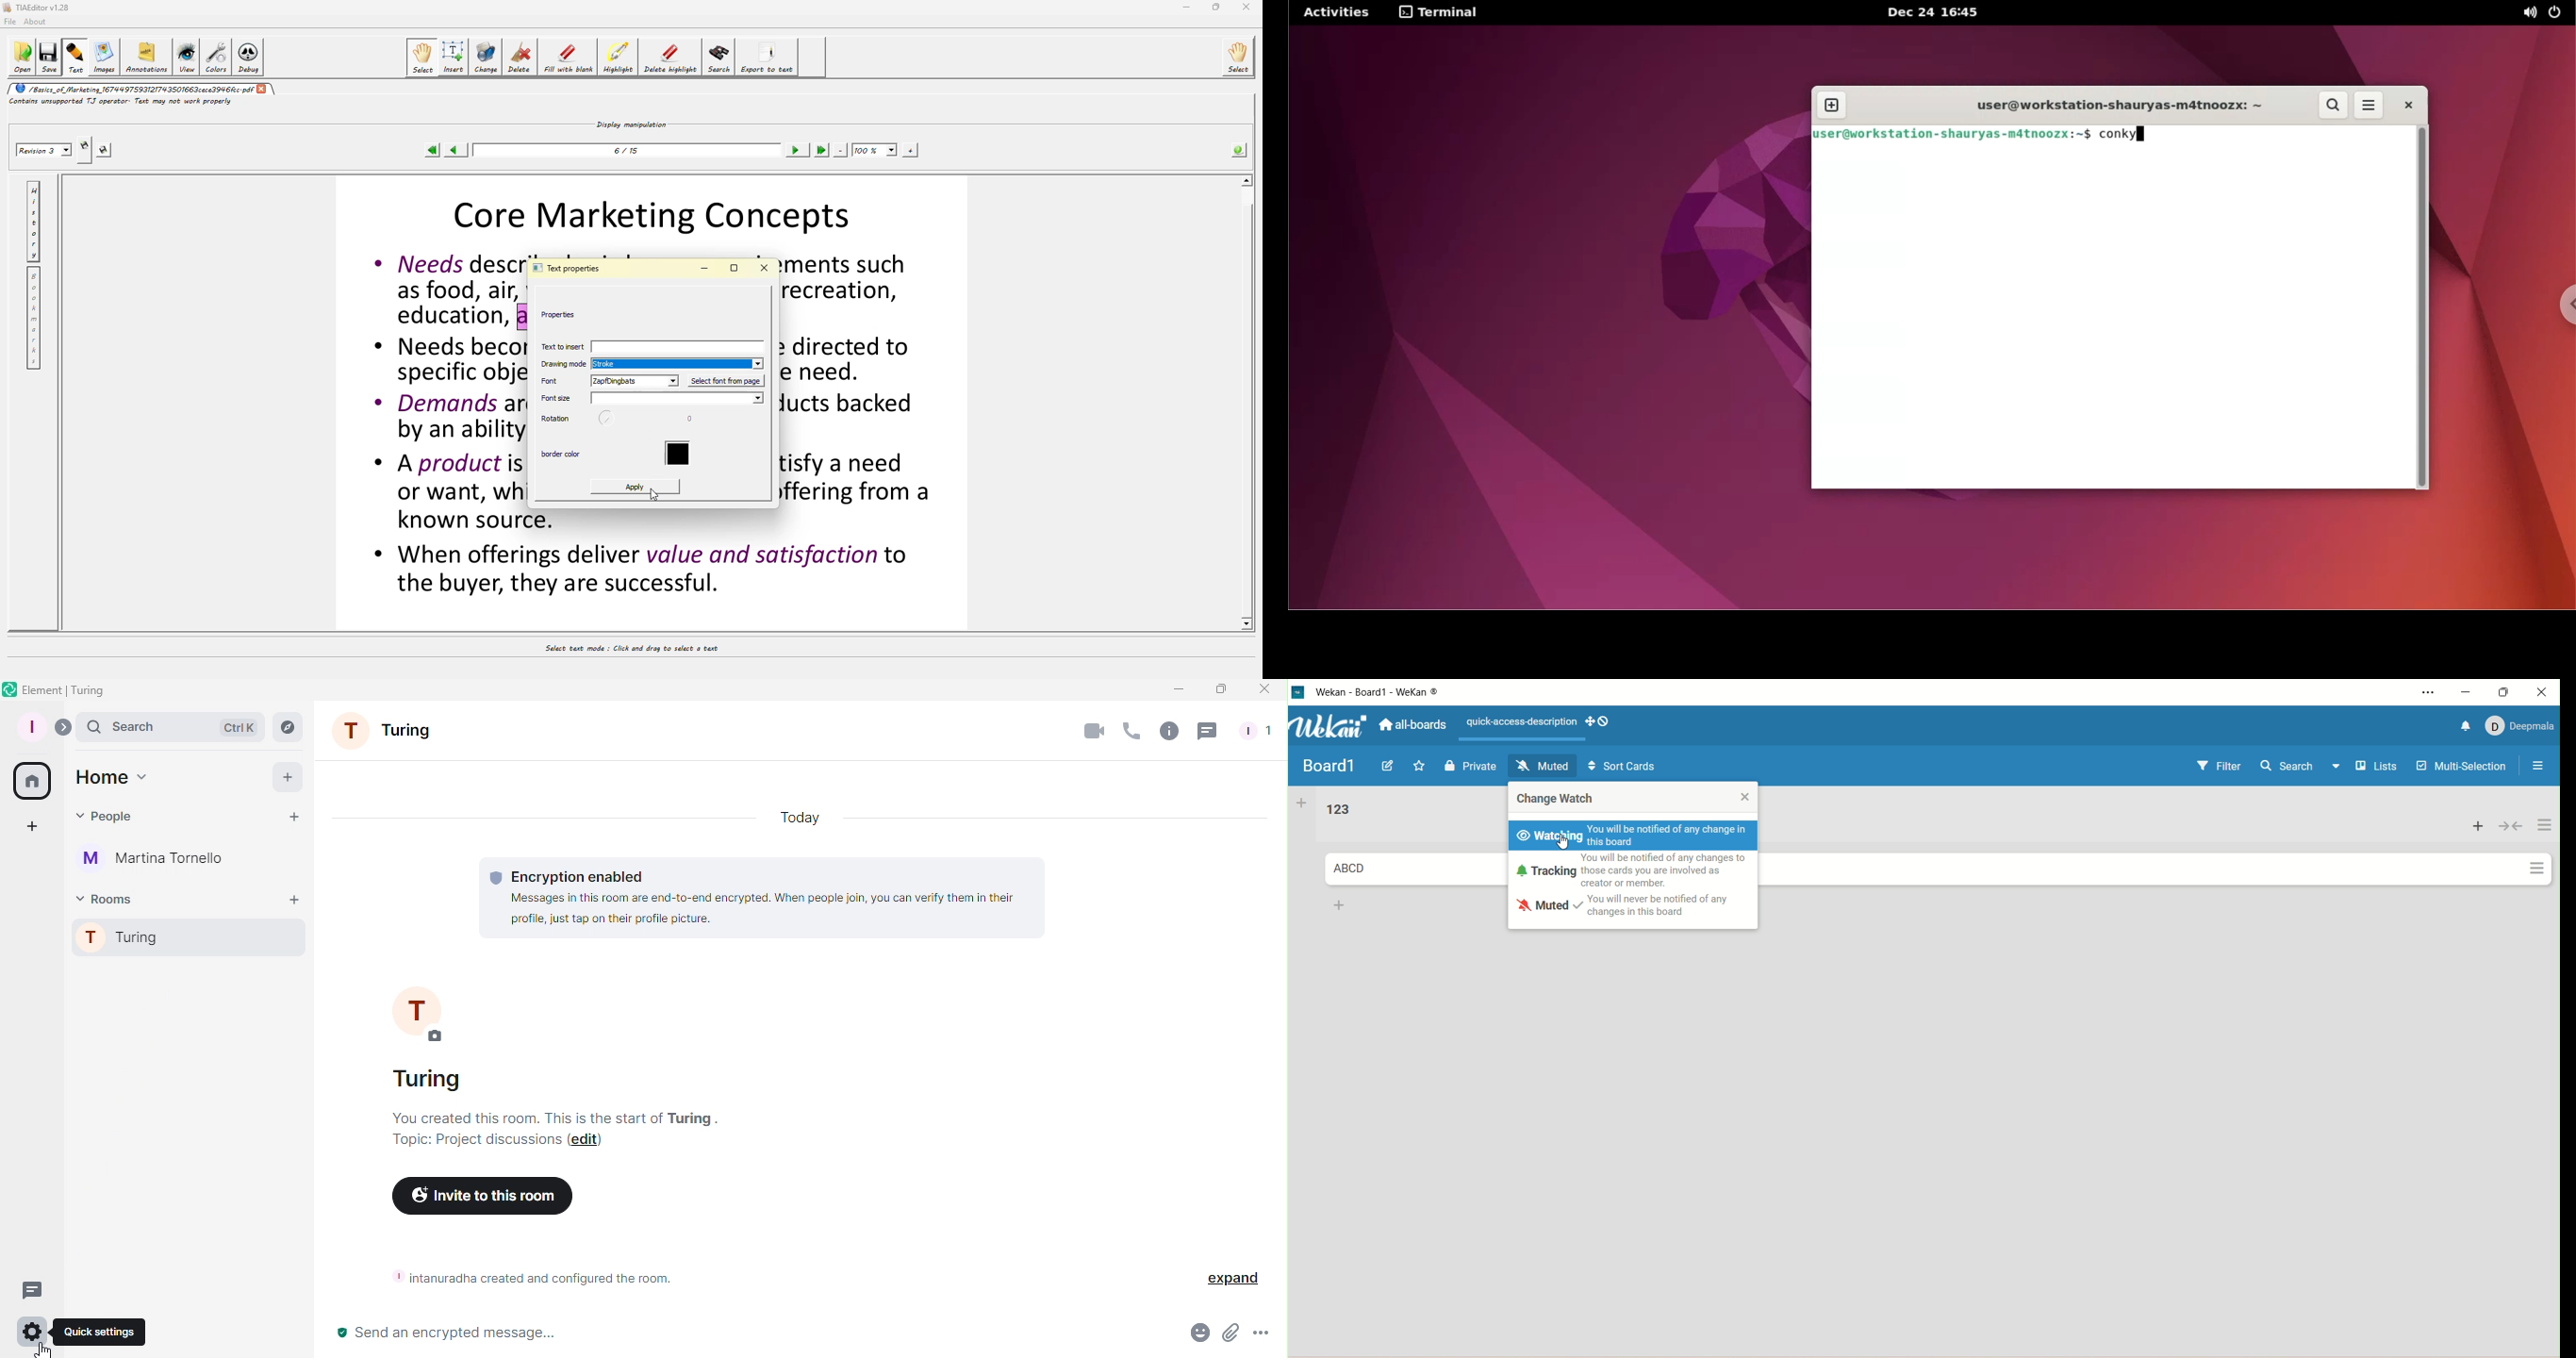  Describe the element at coordinates (152, 860) in the screenshot. I see `Martina Tornello` at that location.